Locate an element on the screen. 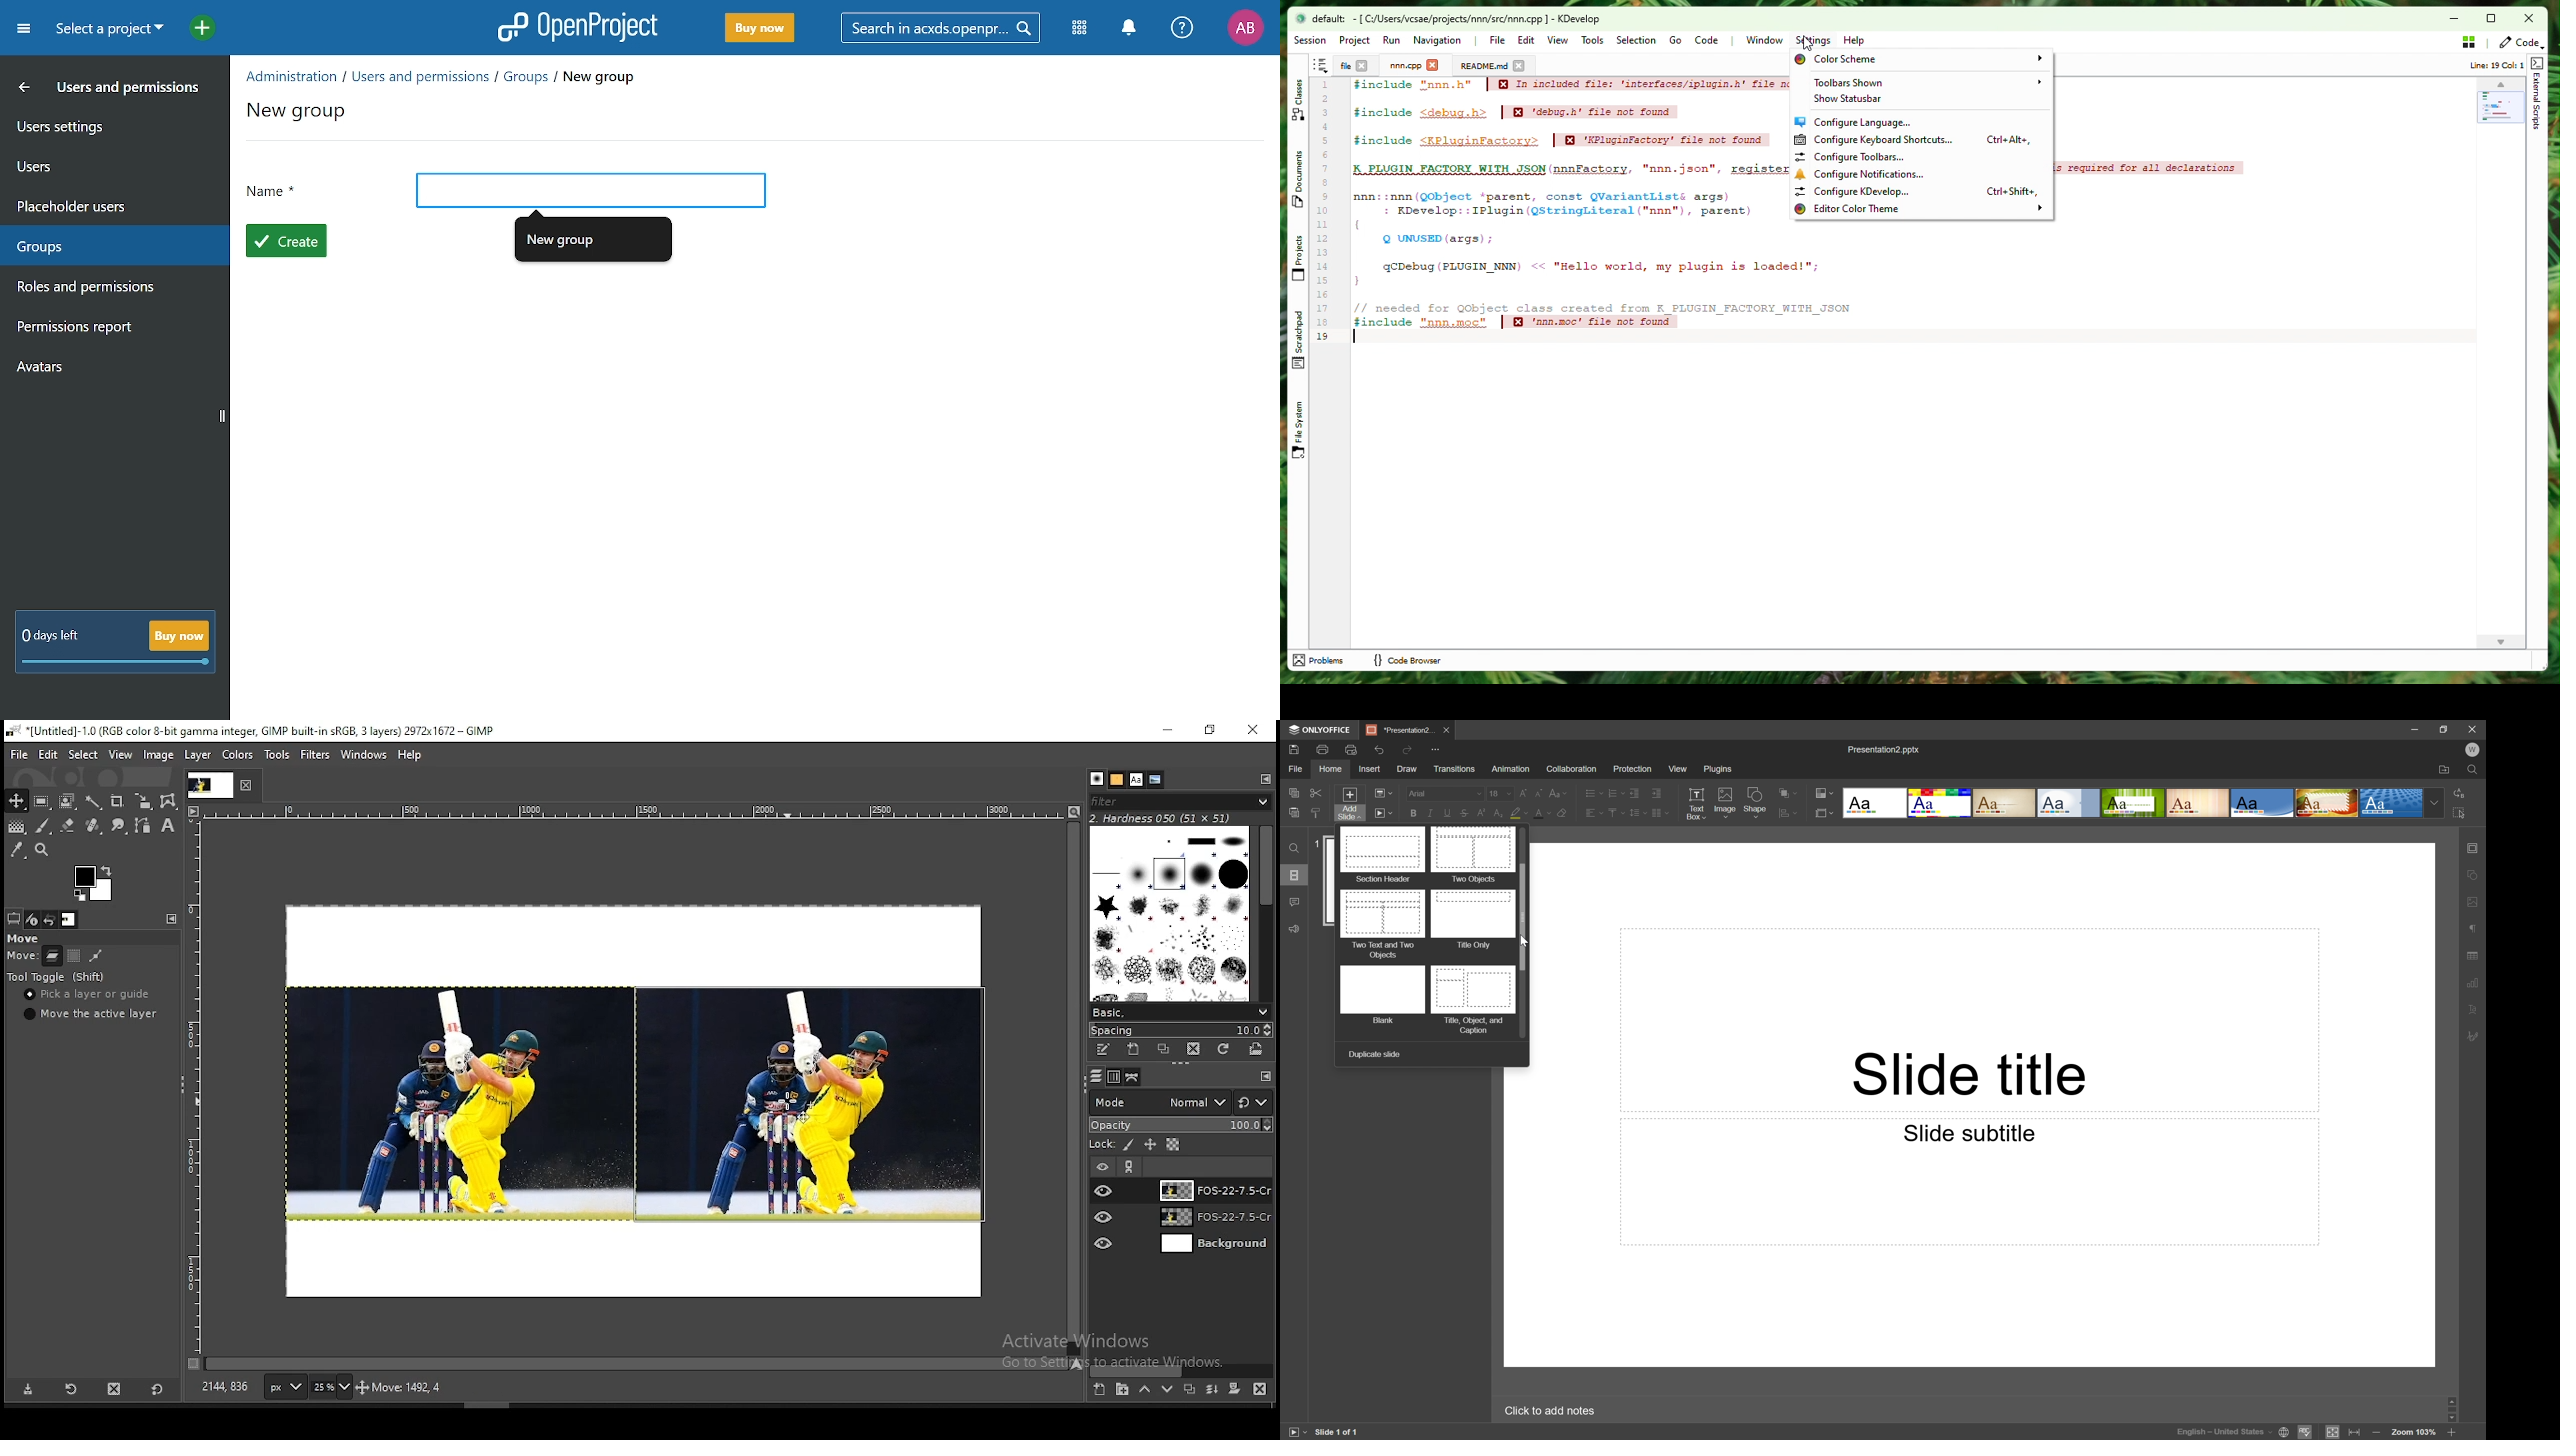 The height and width of the screenshot is (1456, 2576). text is located at coordinates (498, 1388).